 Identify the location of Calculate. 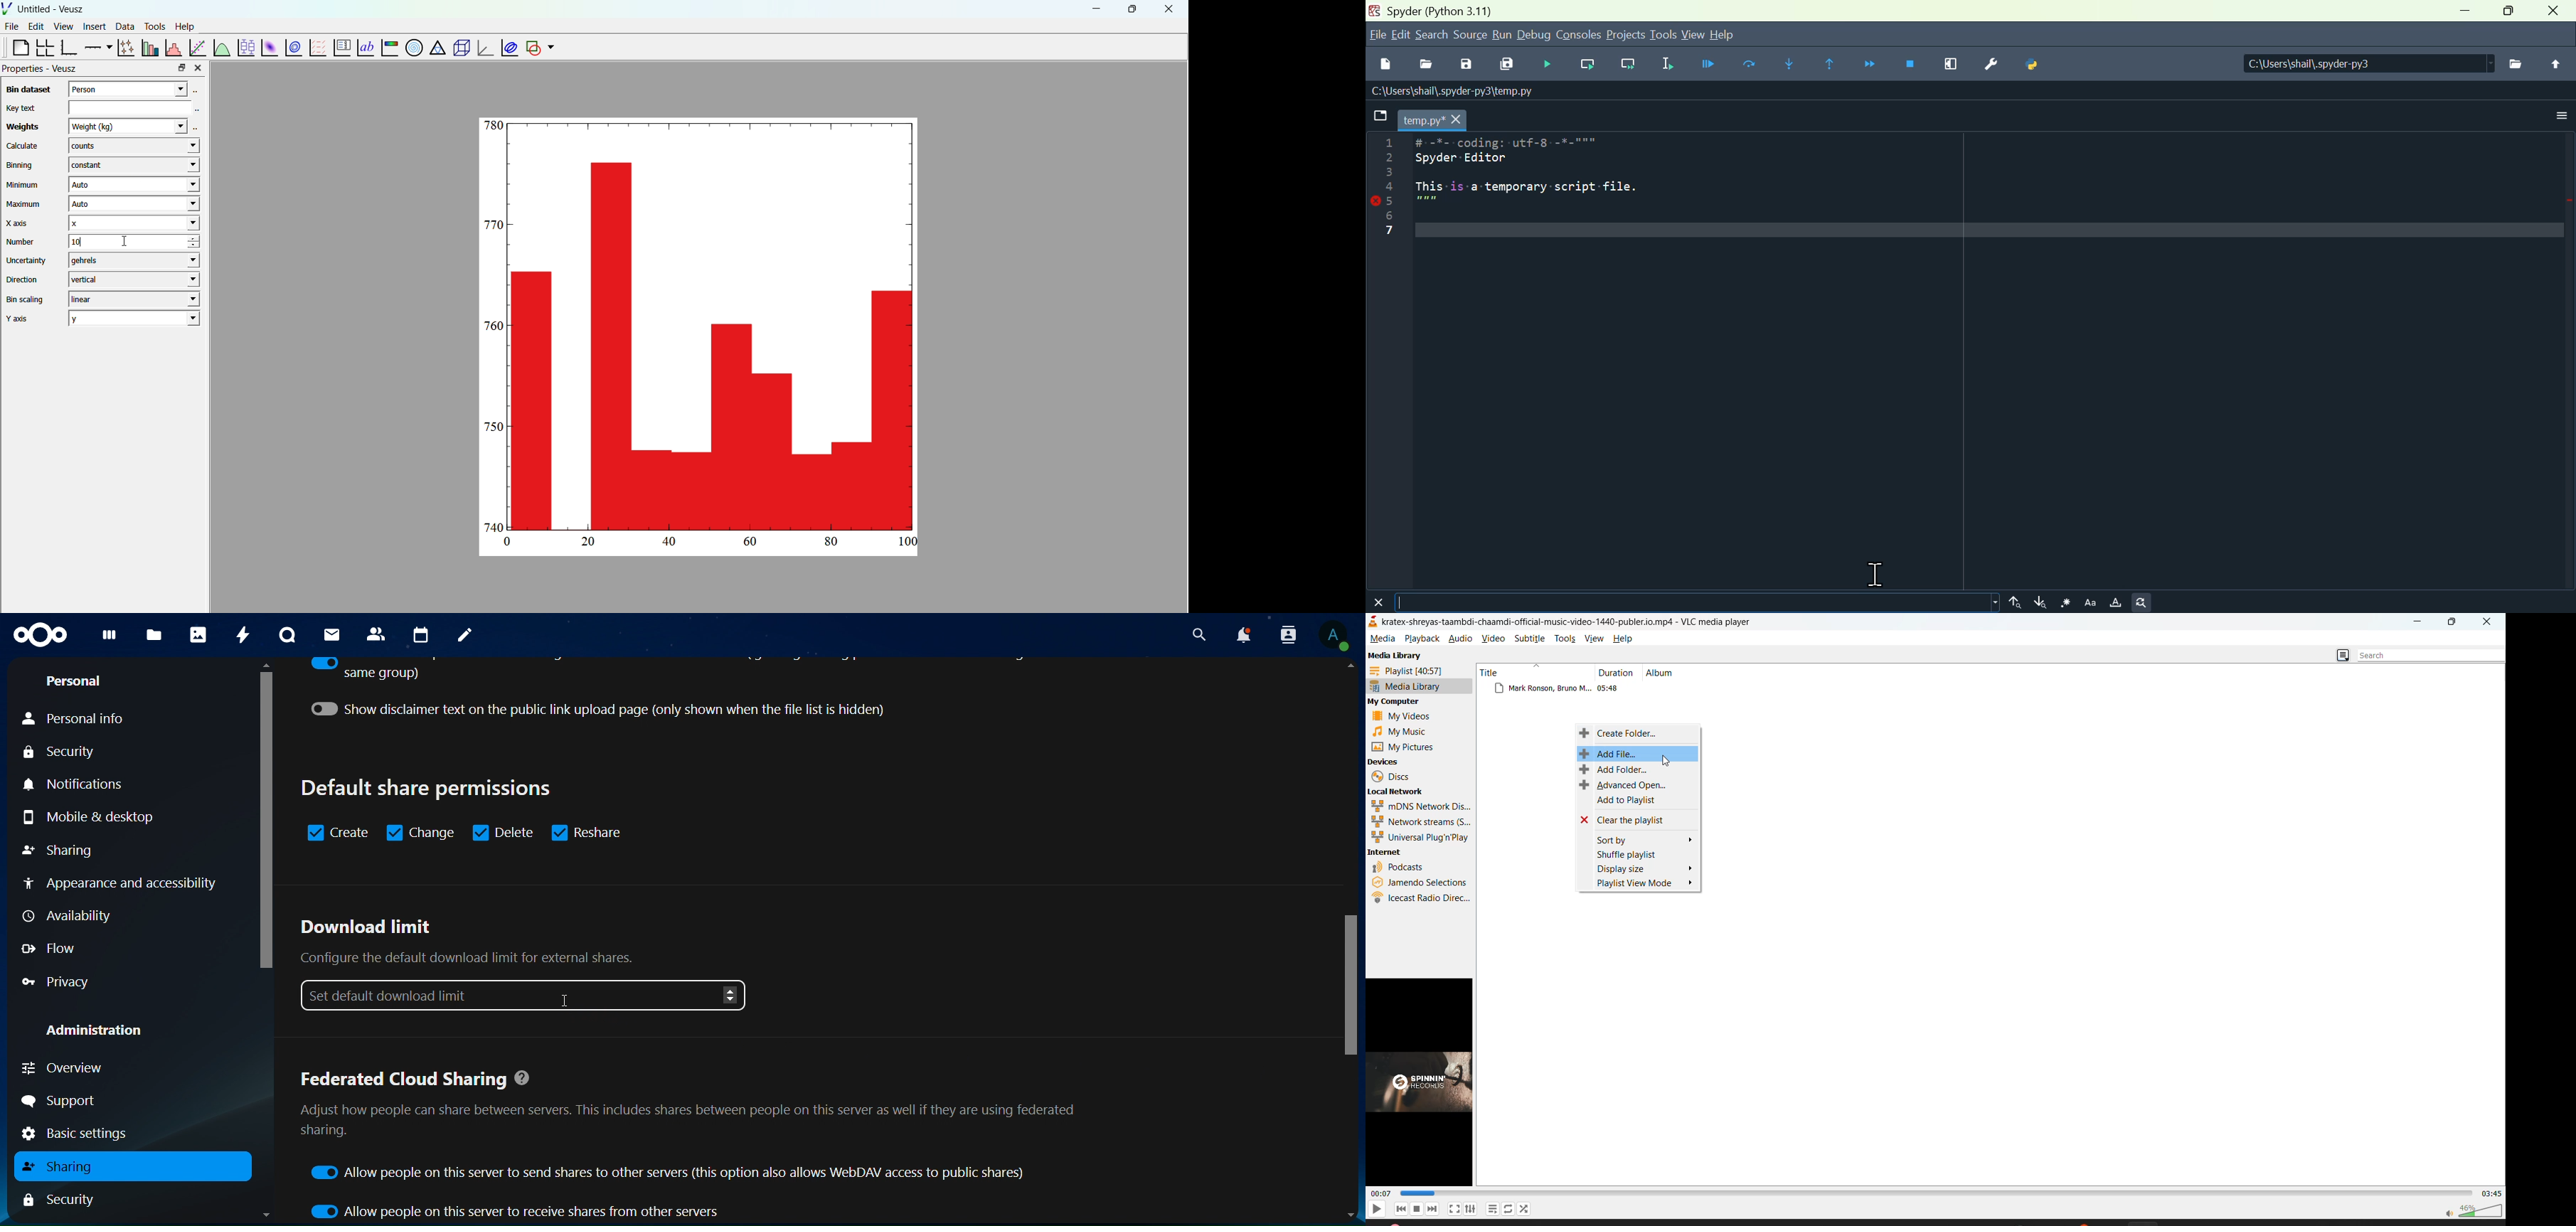
(22, 147).